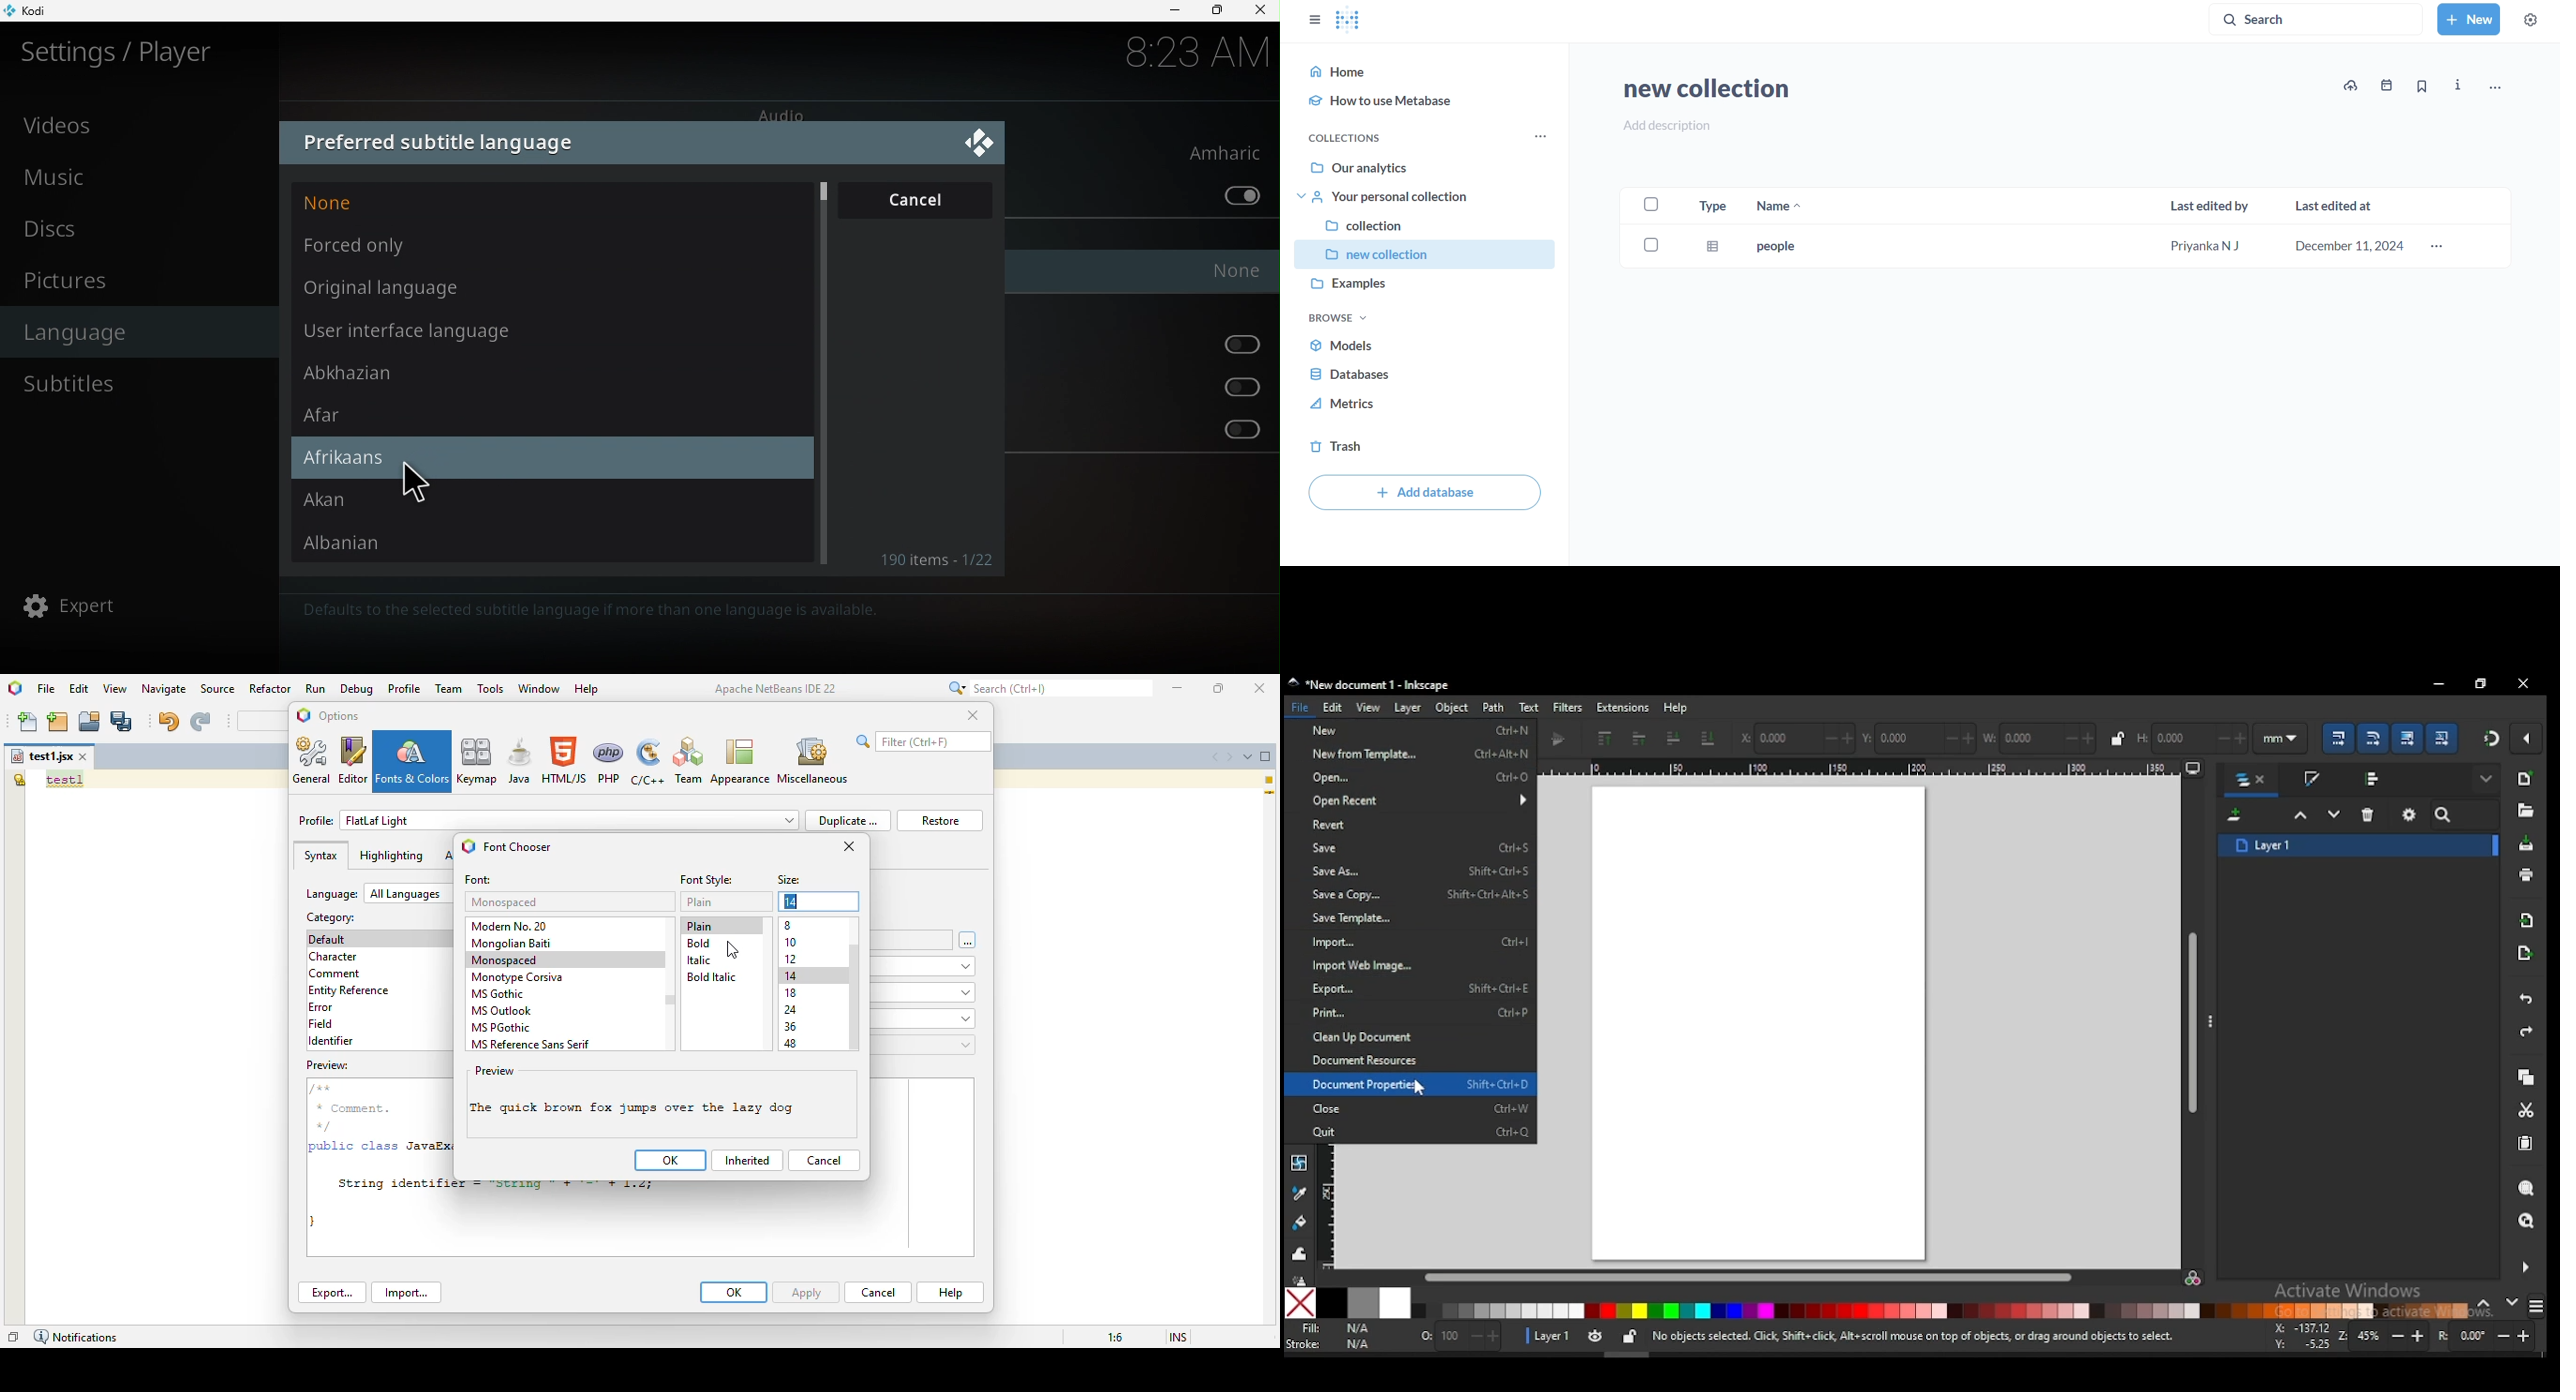 The image size is (2576, 1400). I want to click on redo, so click(2525, 1033).